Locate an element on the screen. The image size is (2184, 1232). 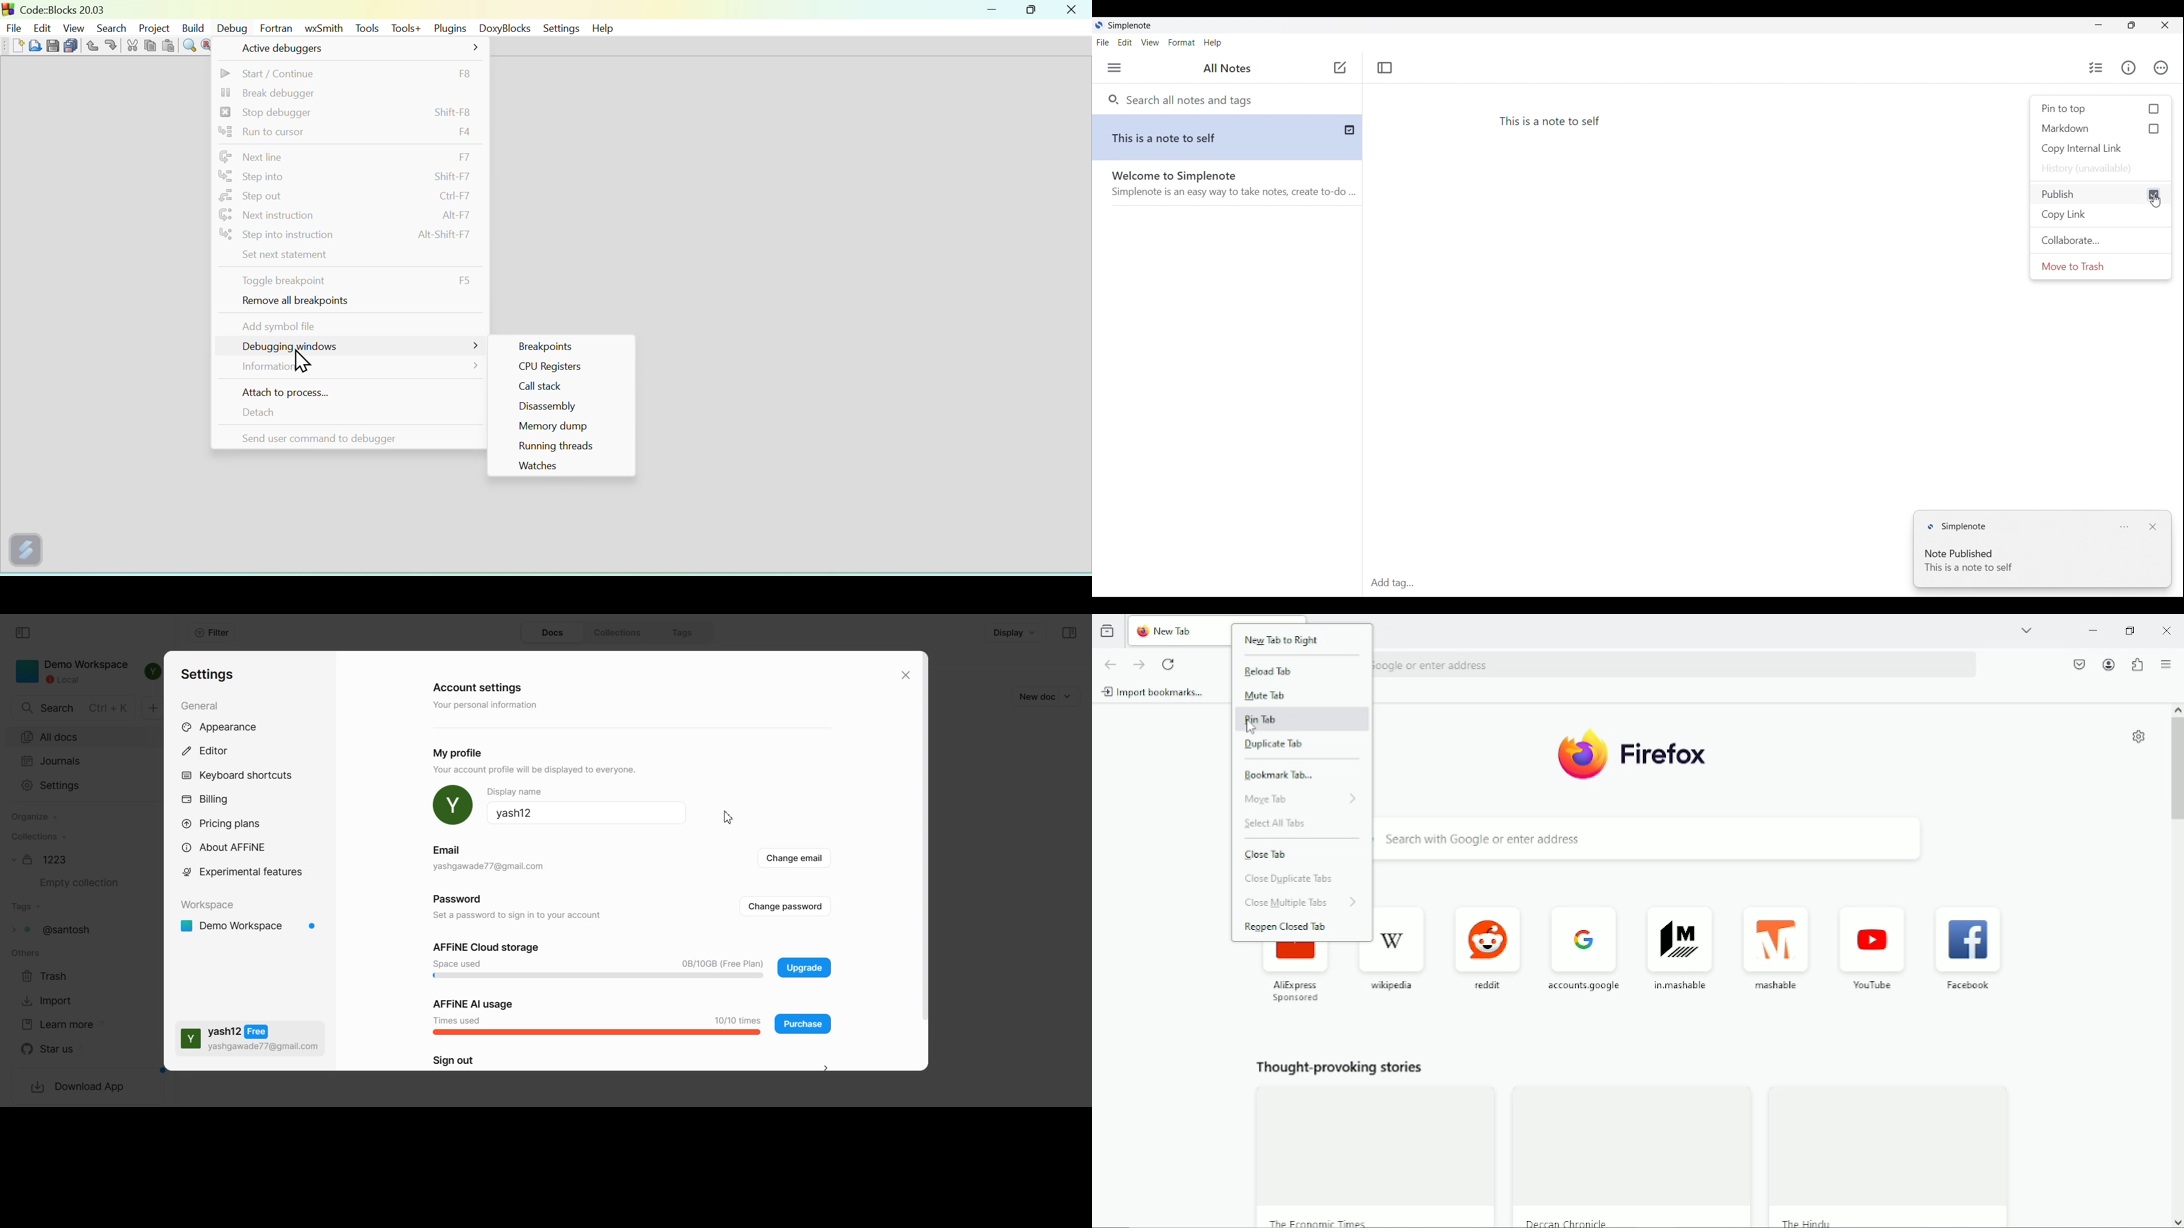
Extensions is located at coordinates (2137, 666).